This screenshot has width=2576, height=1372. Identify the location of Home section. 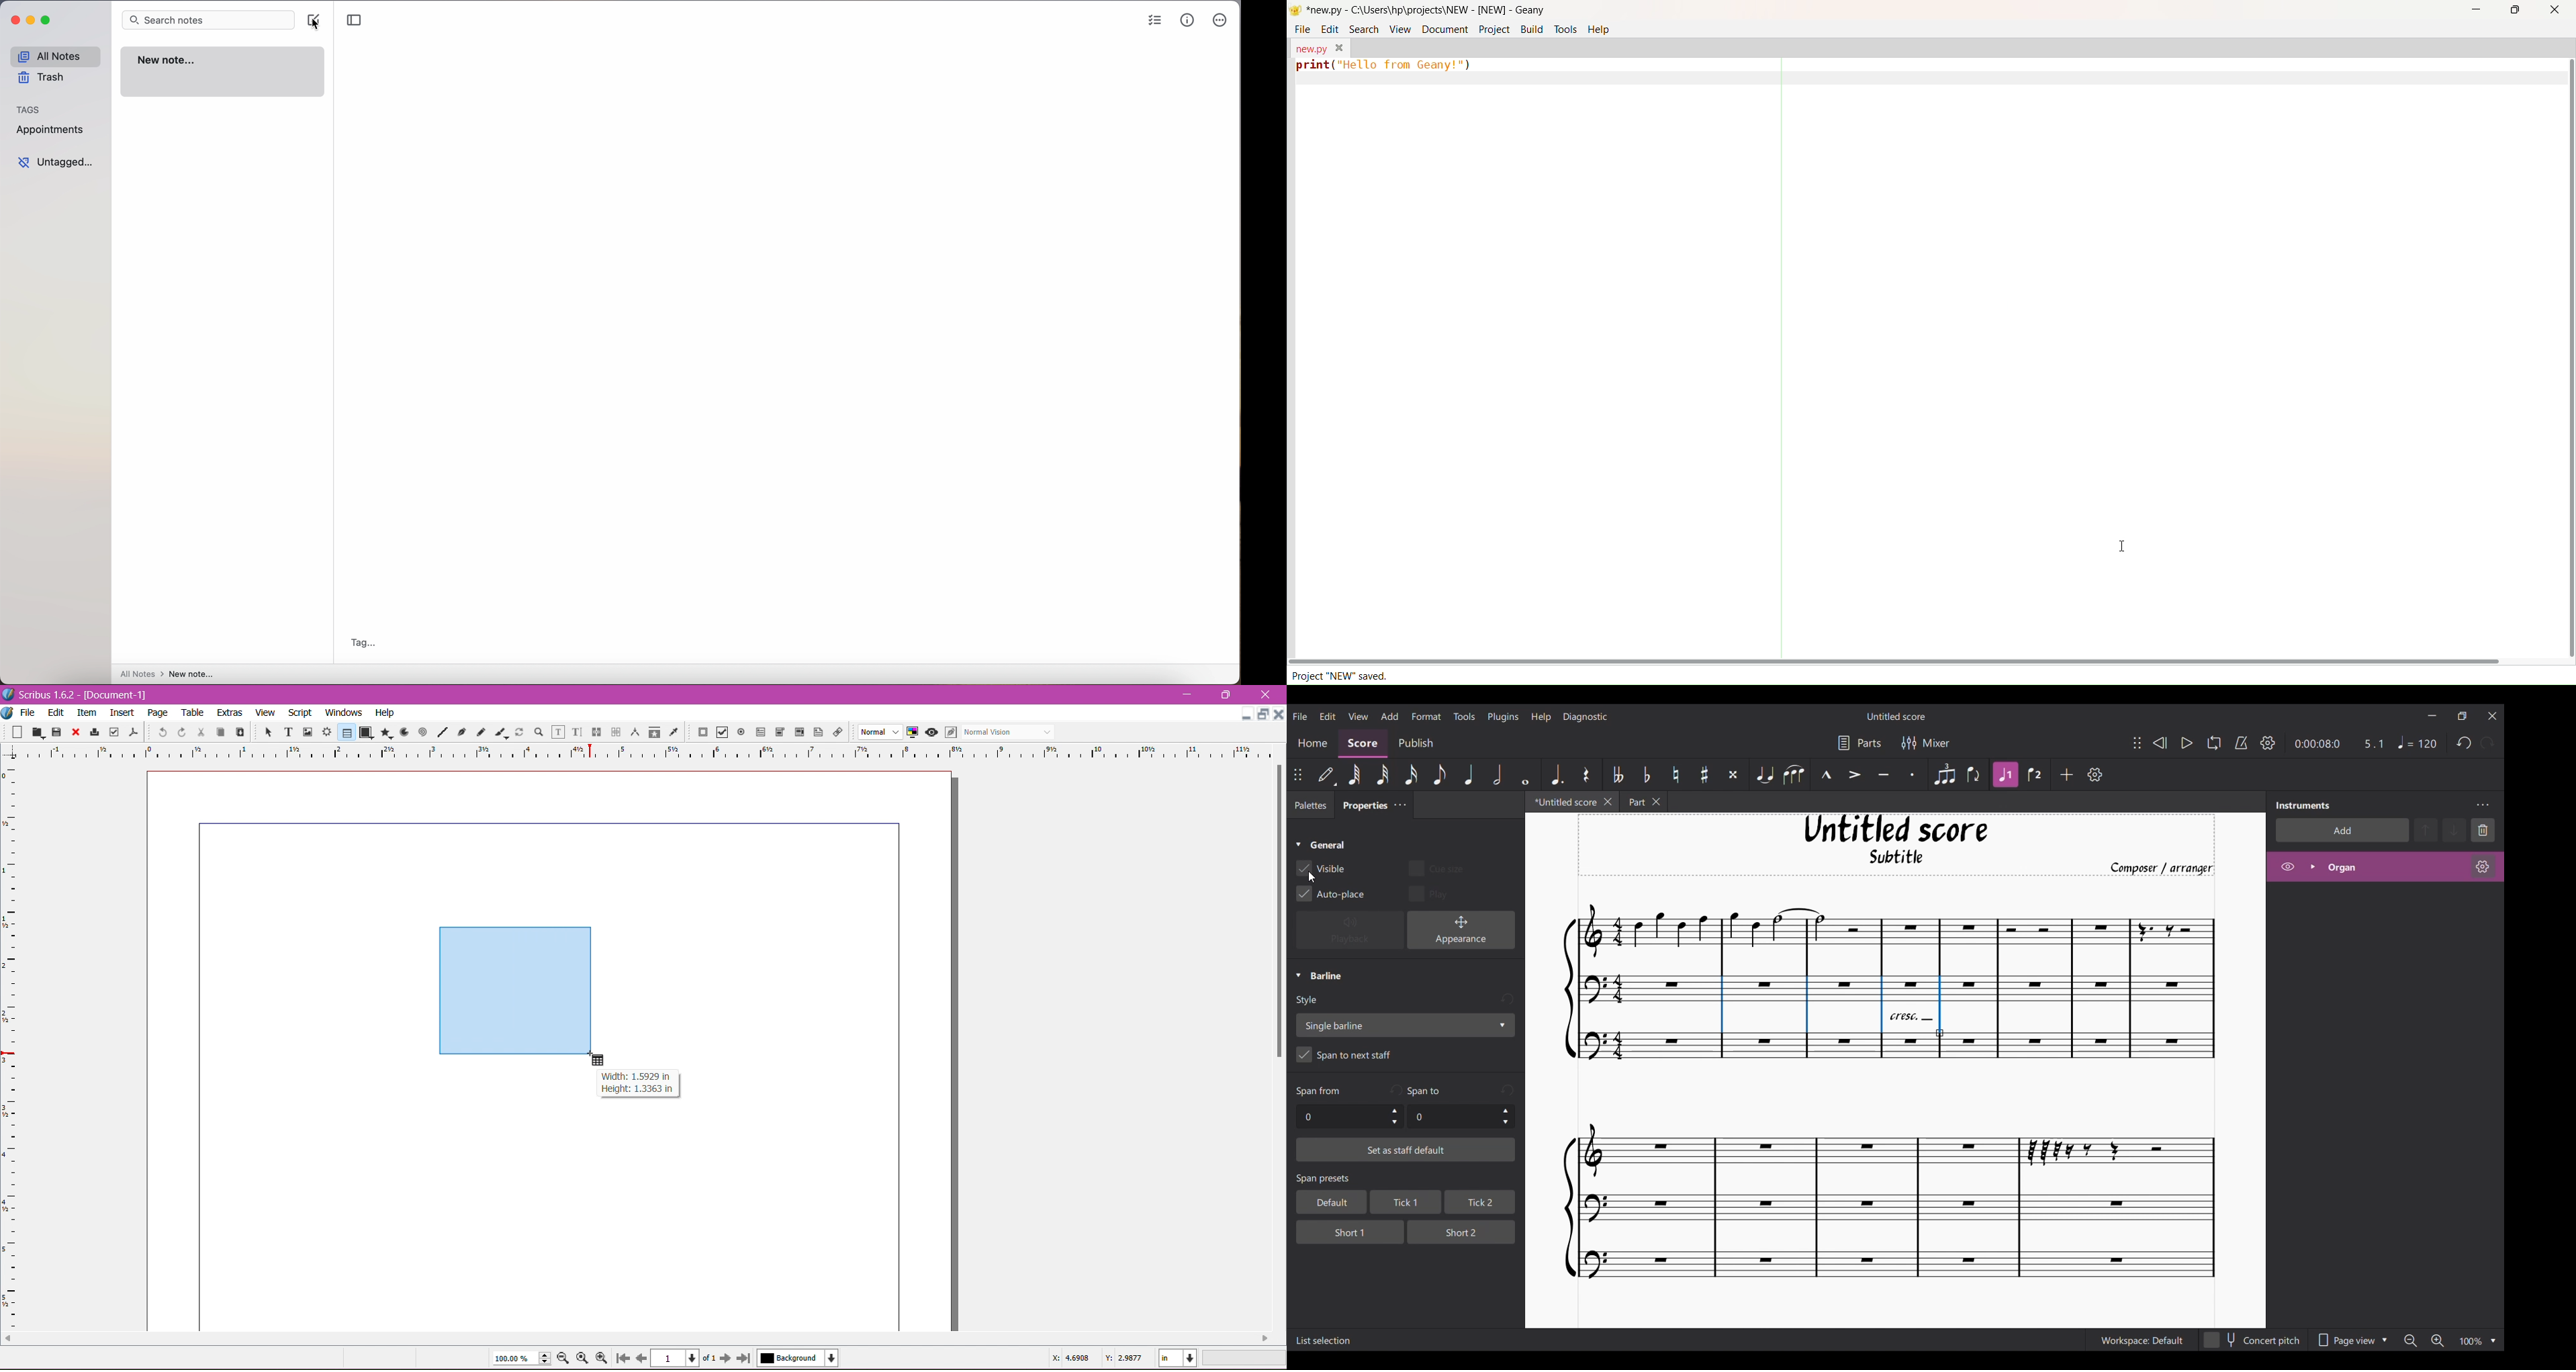
(1313, 743).